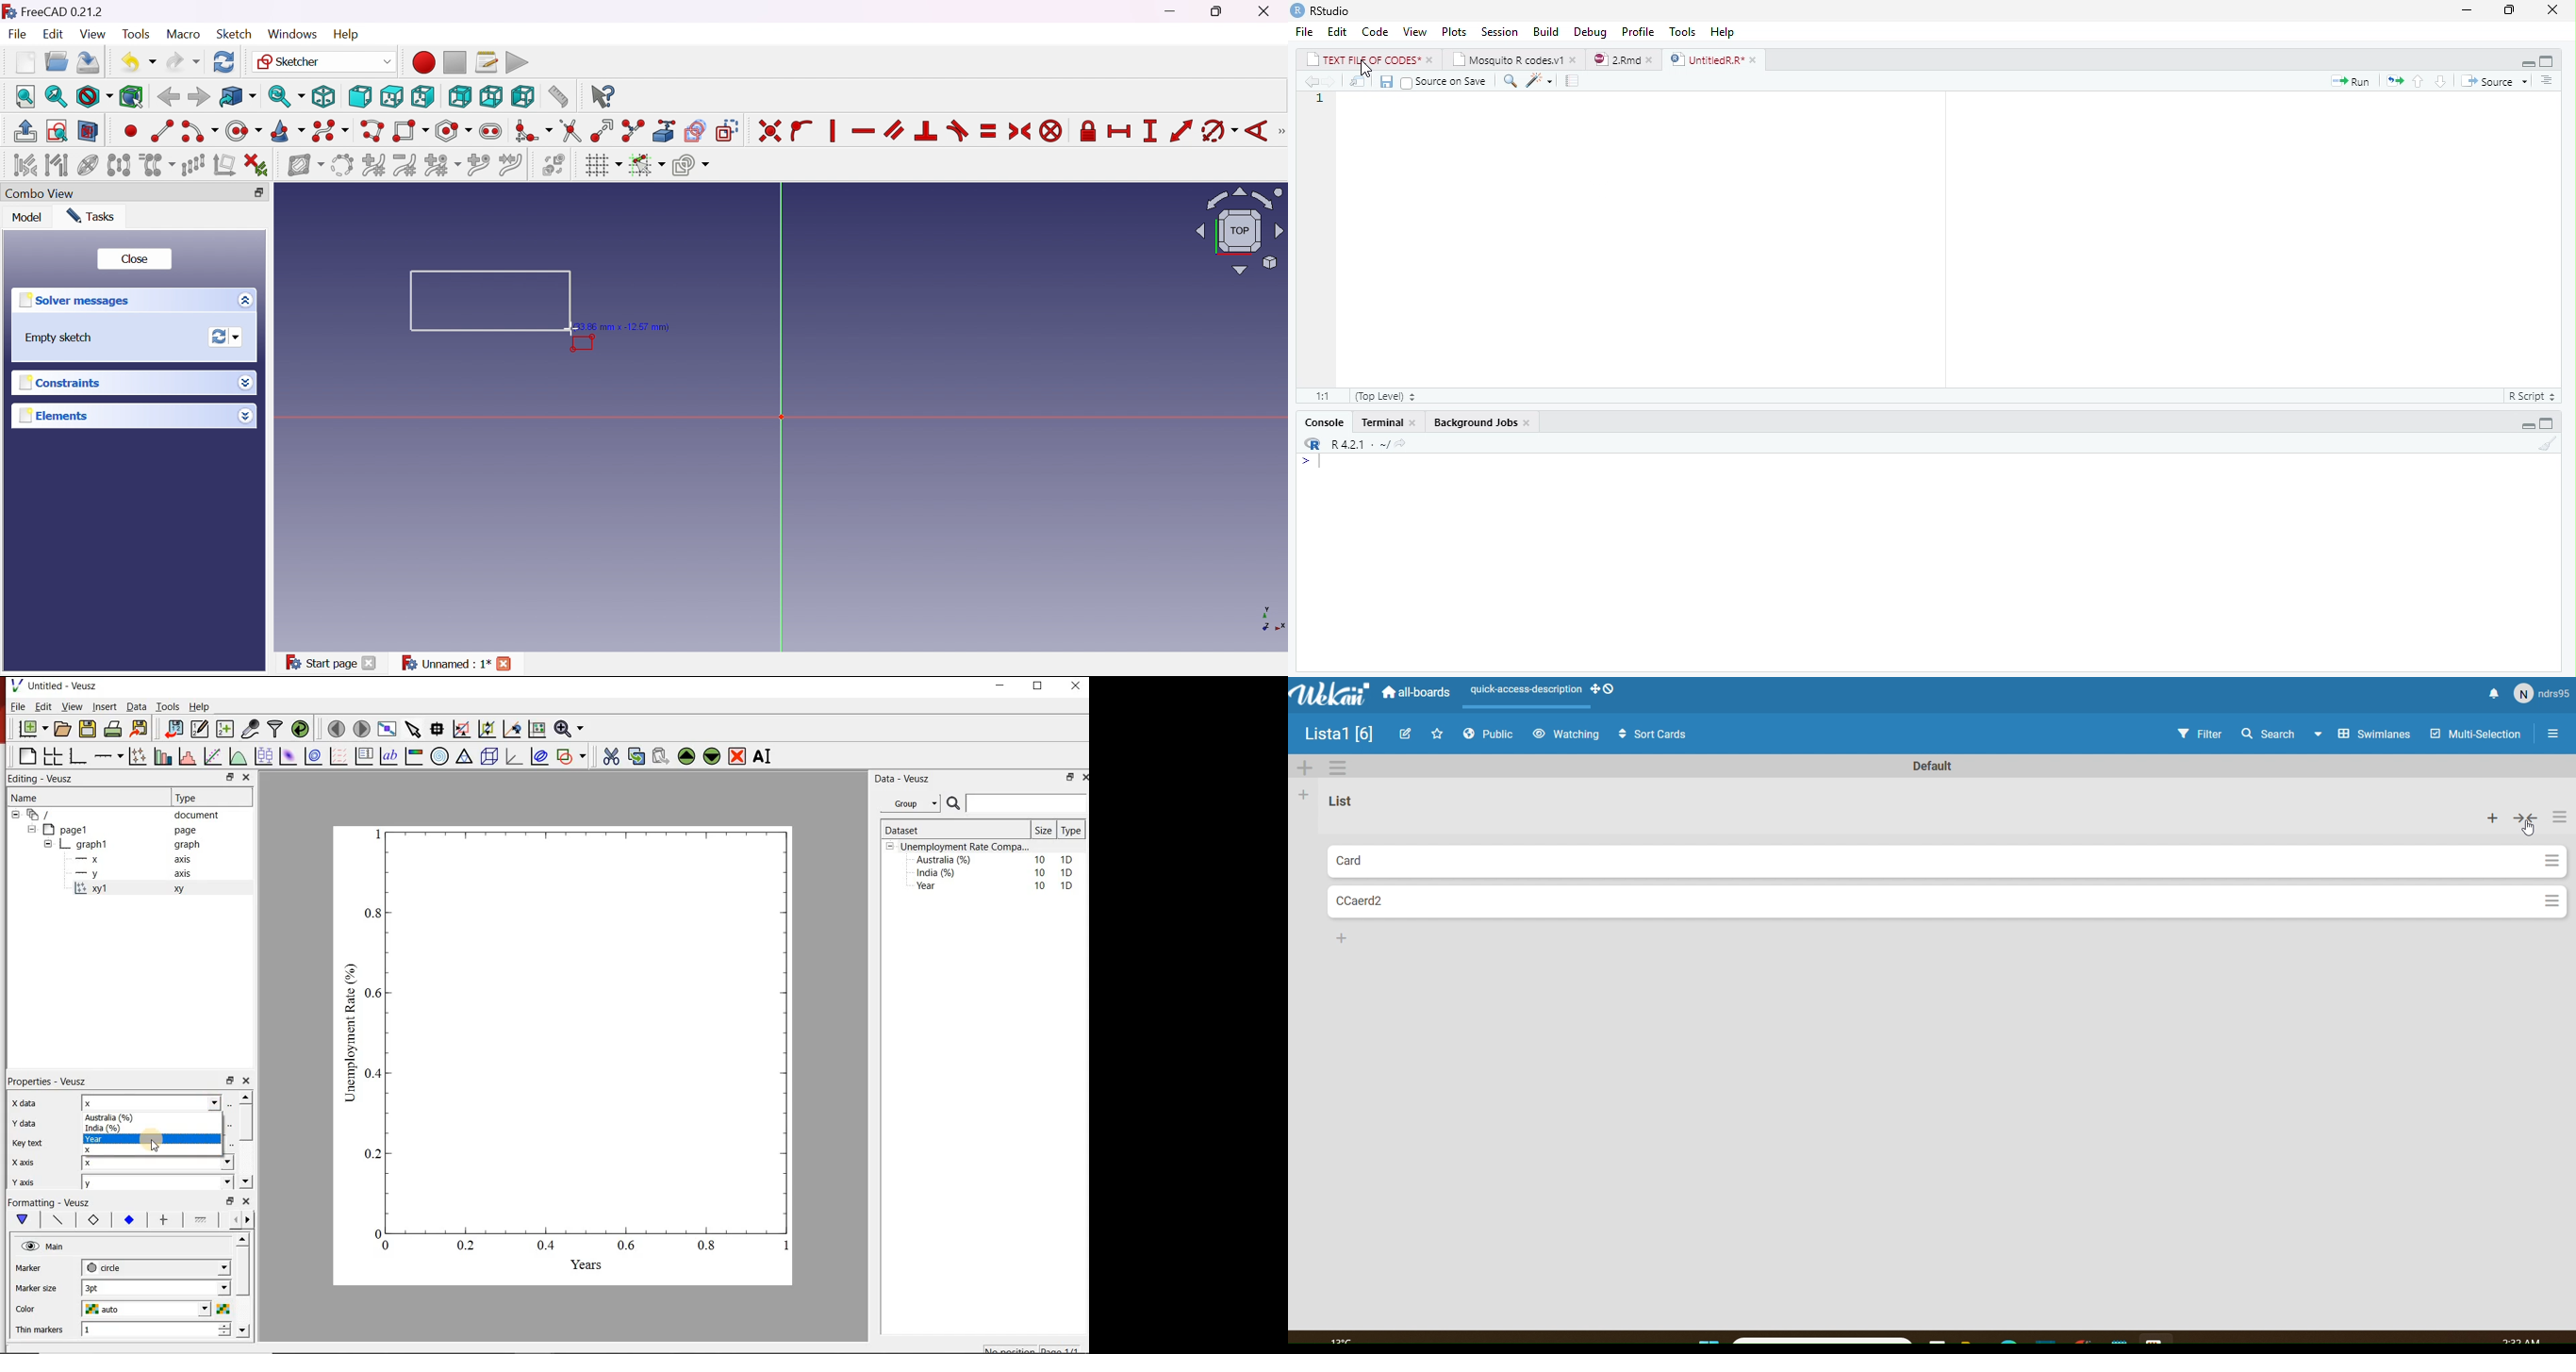 The width and height of the screenshot is (2576, 1372). What do you see at coordinates (175, 728) in the screenshot?
I see `import document` at bounding box center [175, 728].